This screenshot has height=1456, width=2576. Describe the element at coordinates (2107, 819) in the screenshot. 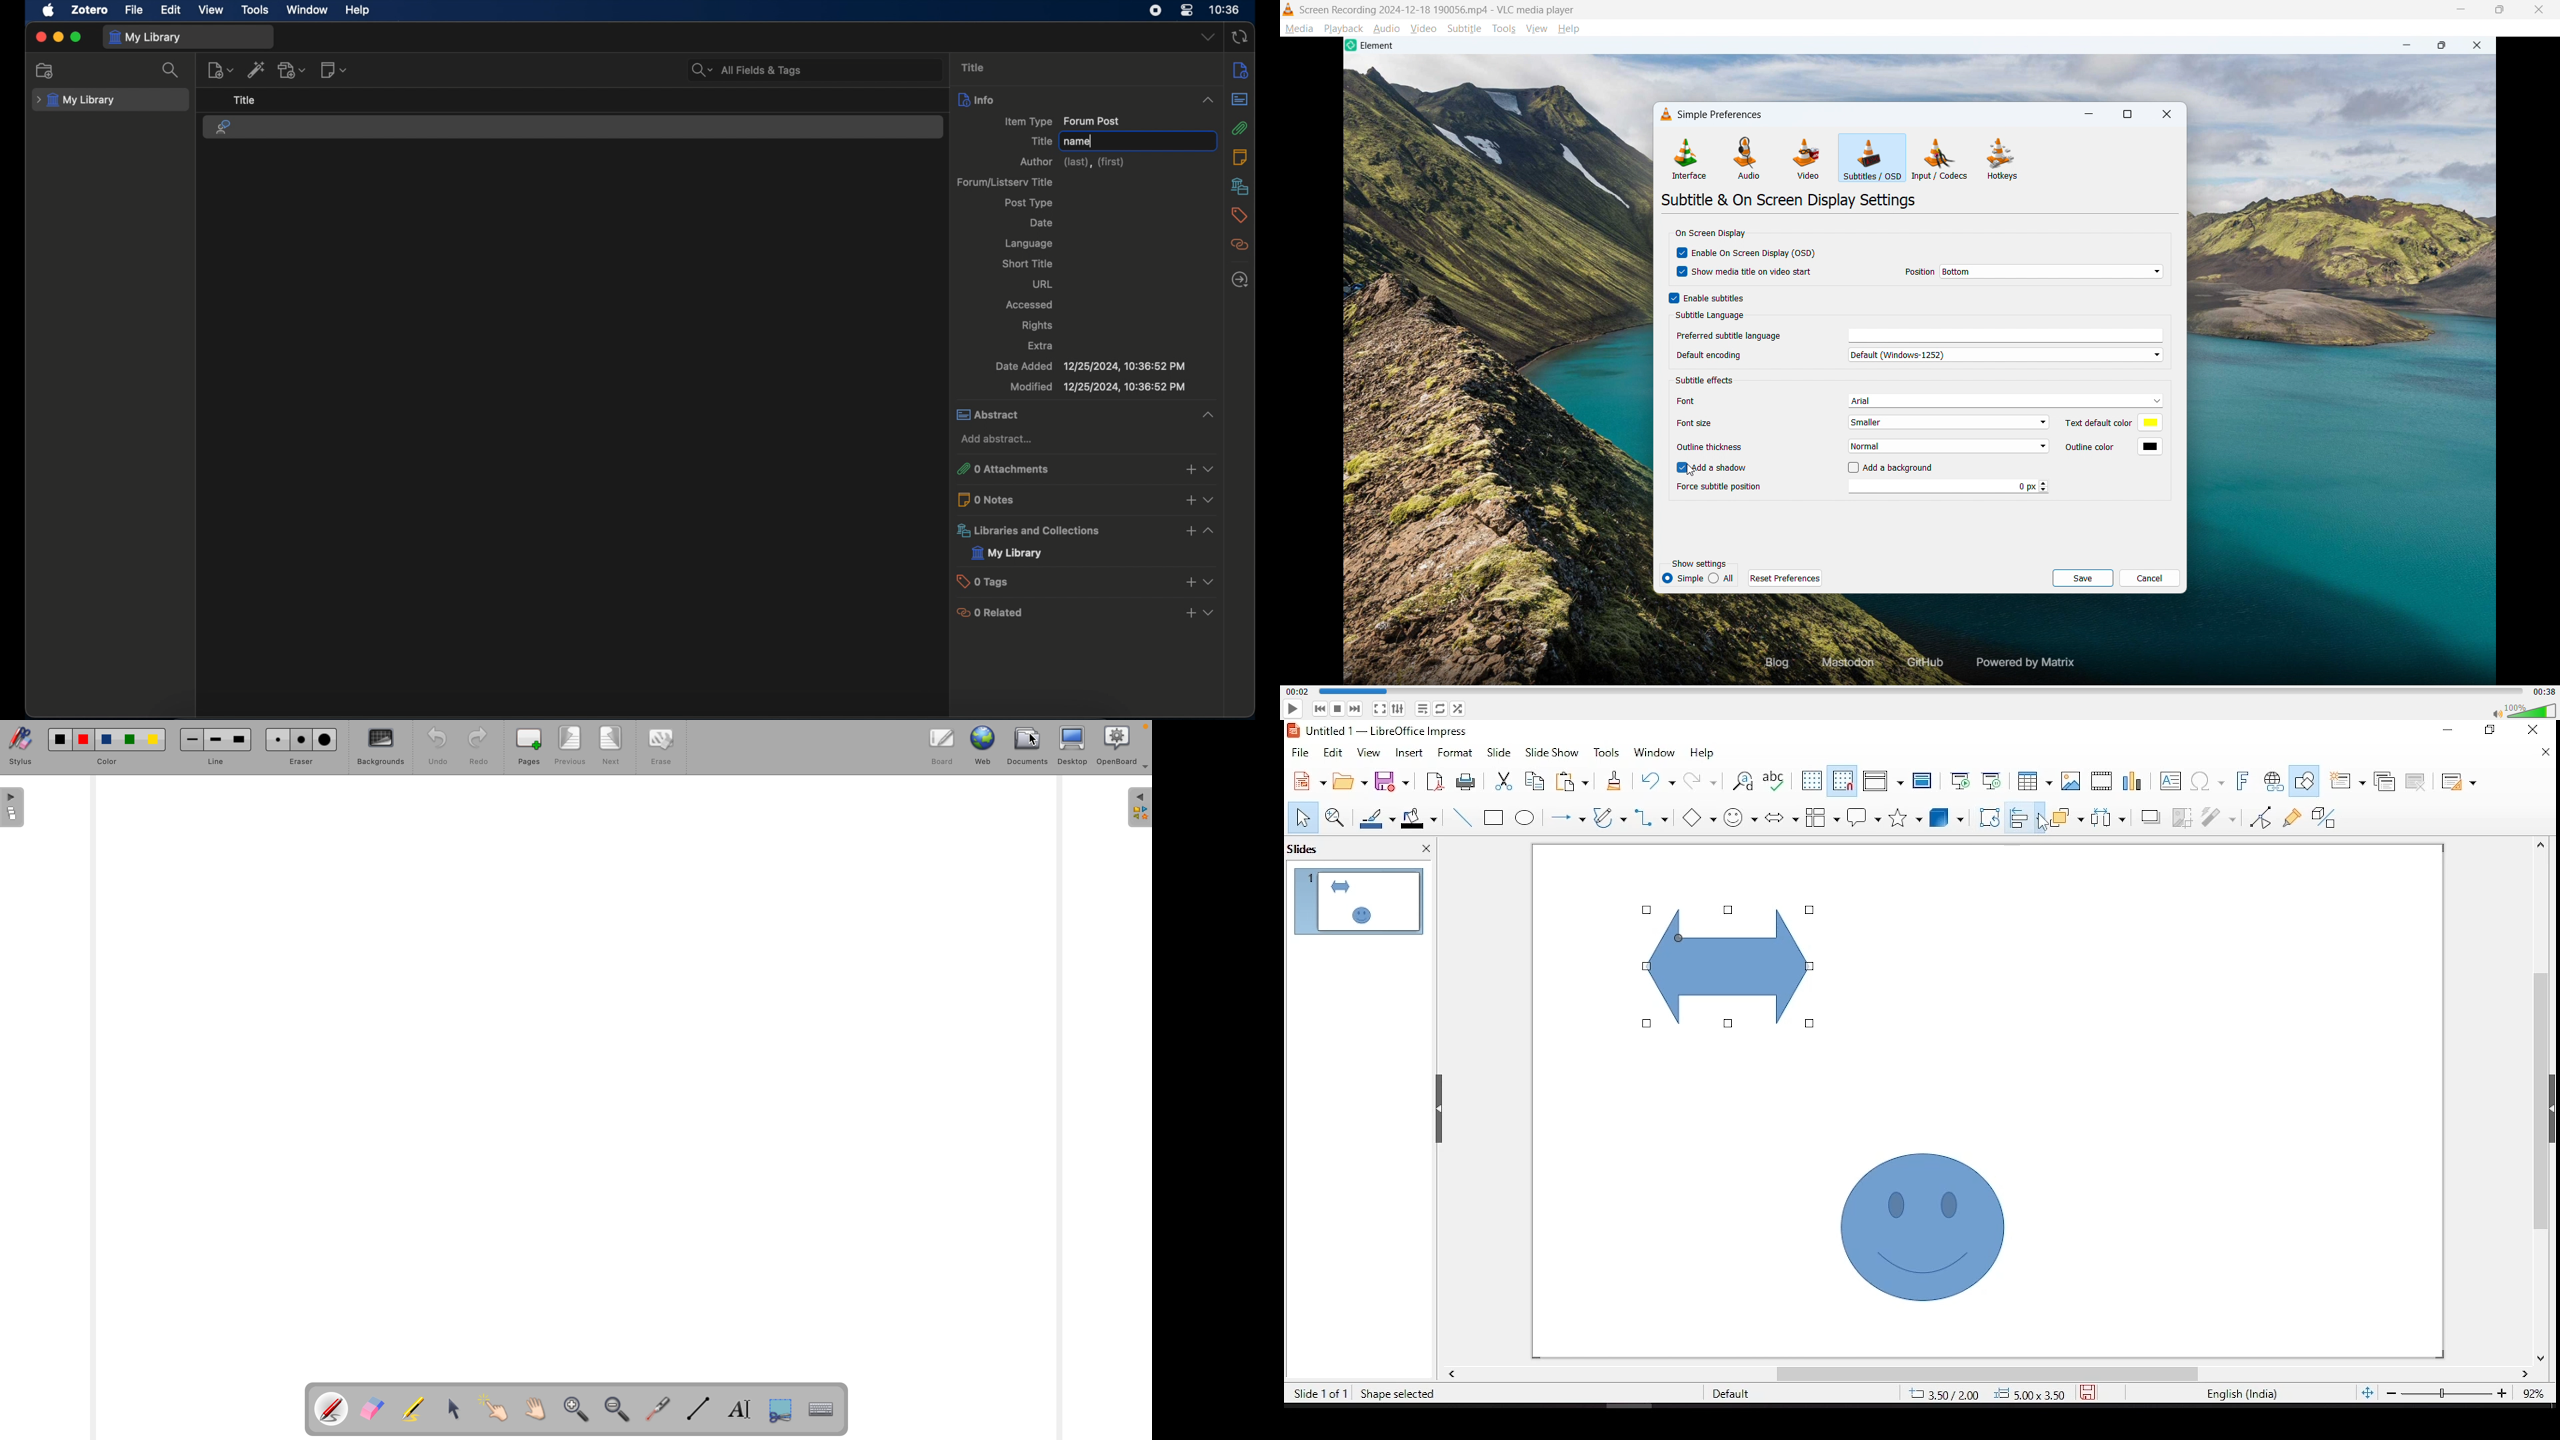

I see `distribute` at that location.